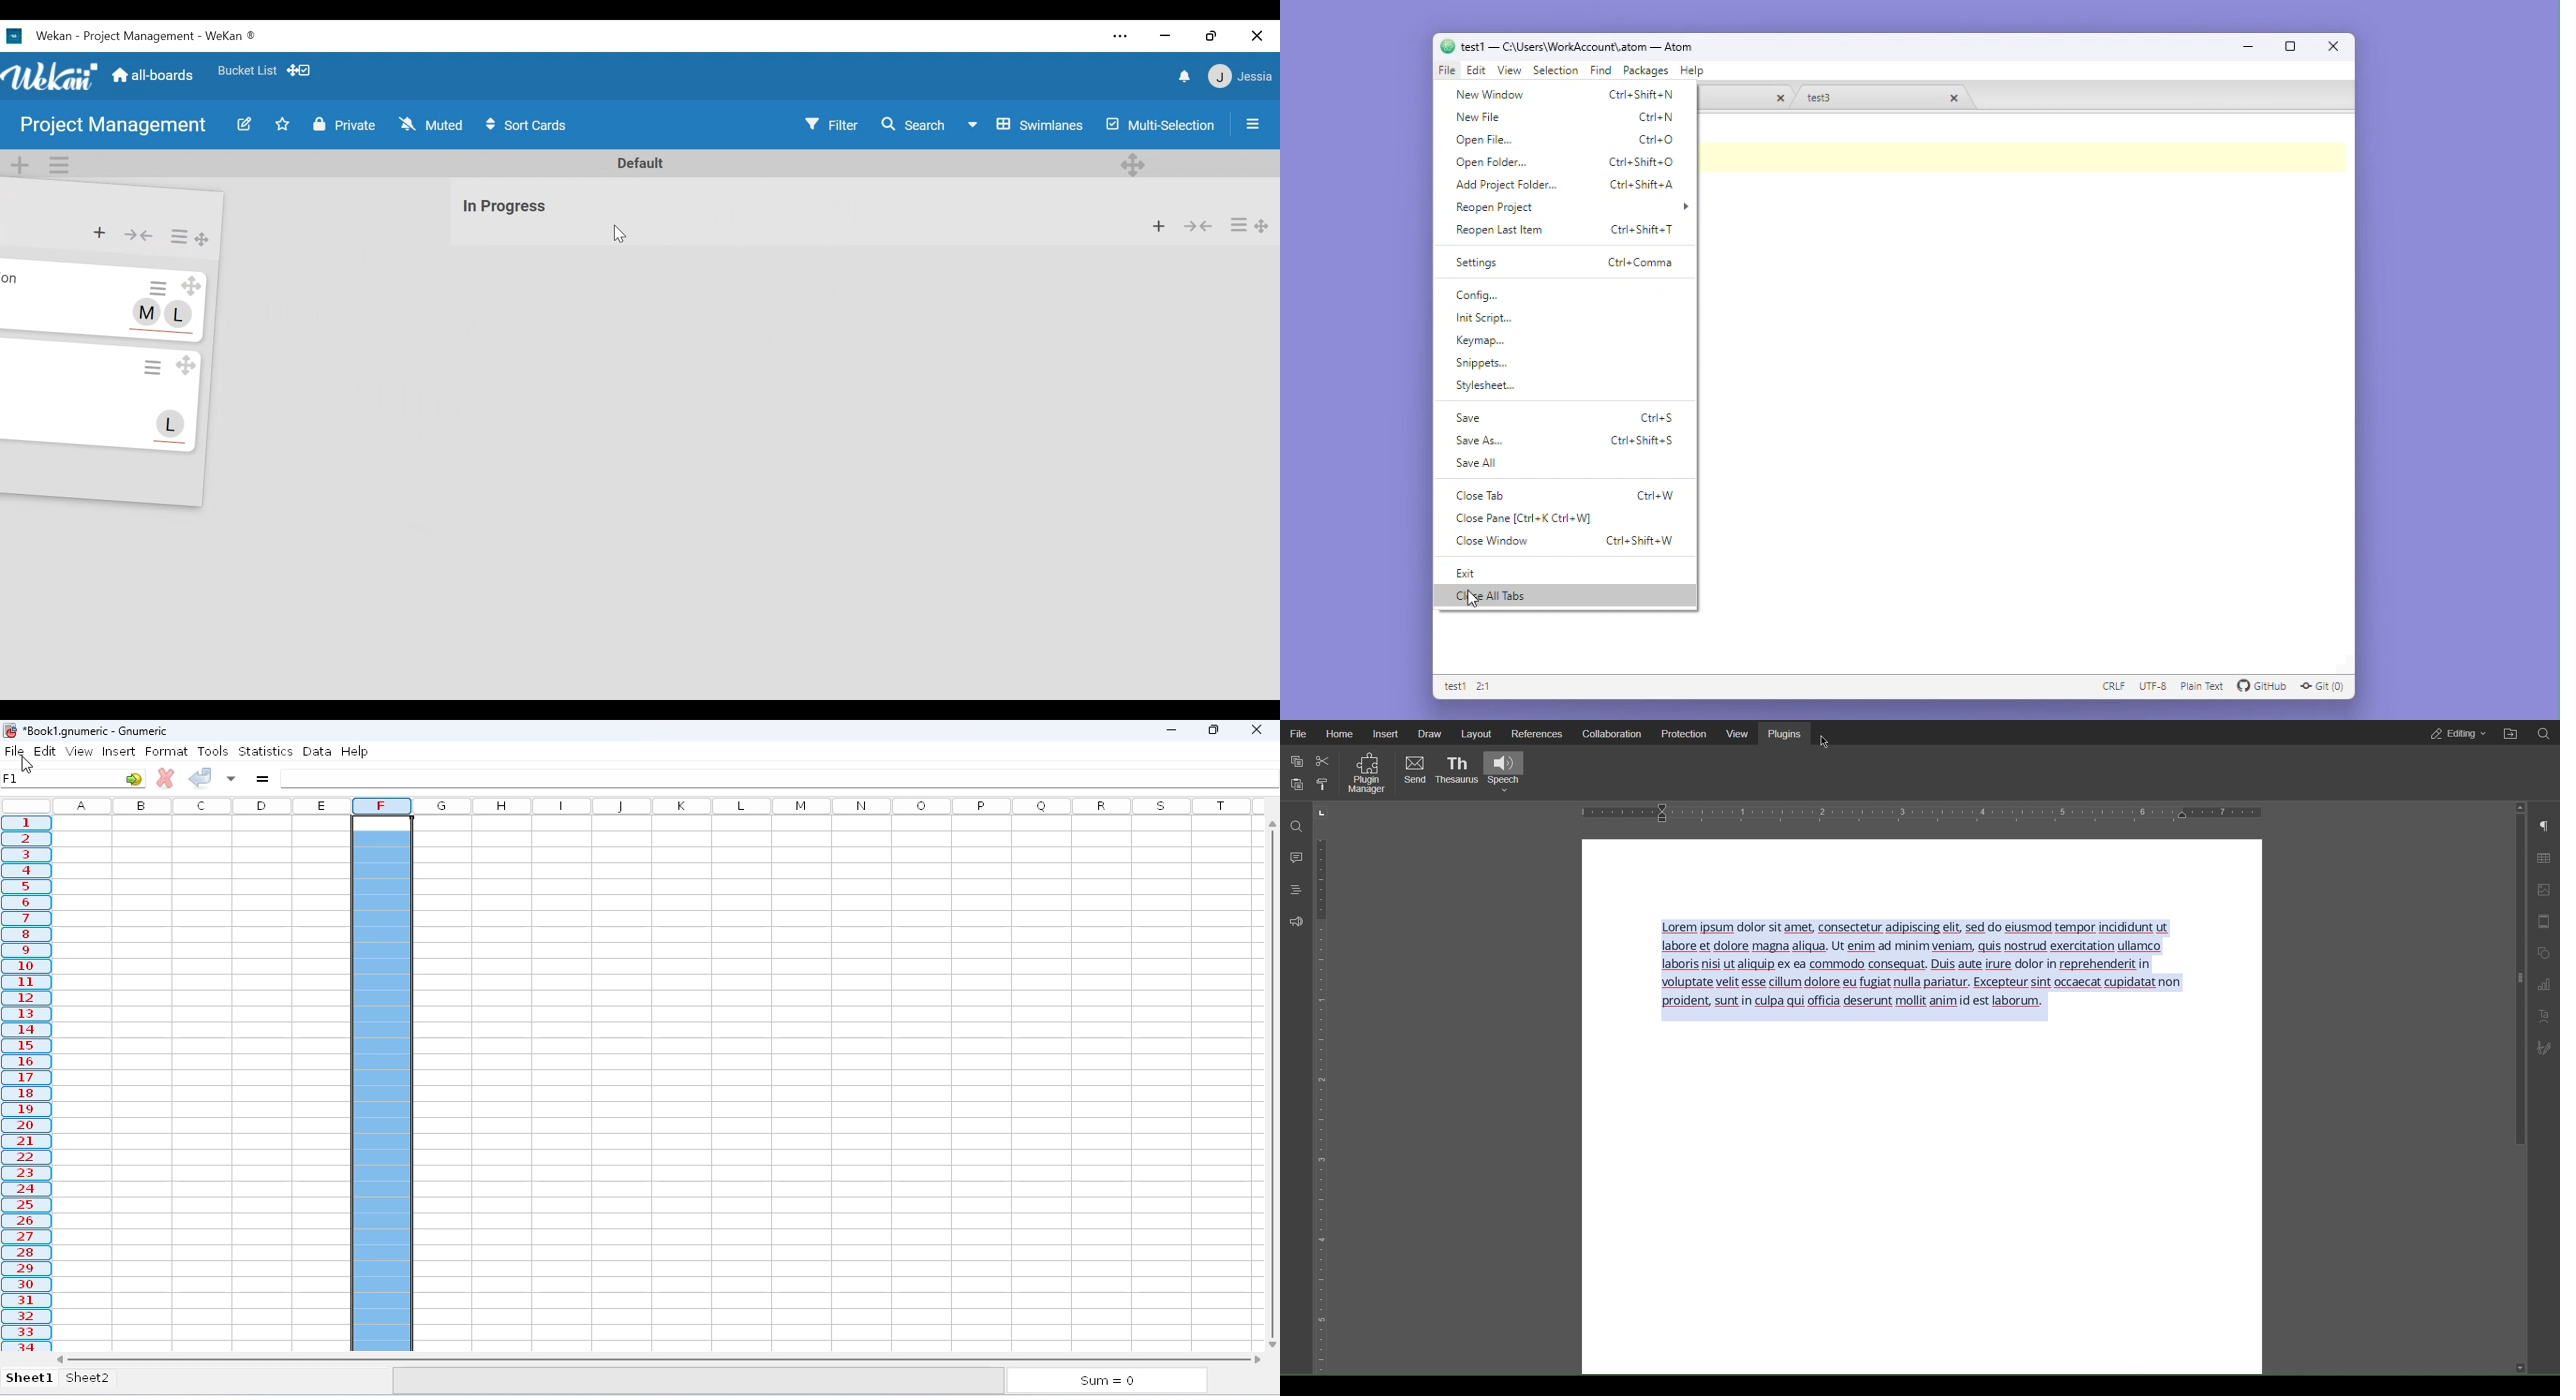  I want to click on Cursor, so click(1823, 742).